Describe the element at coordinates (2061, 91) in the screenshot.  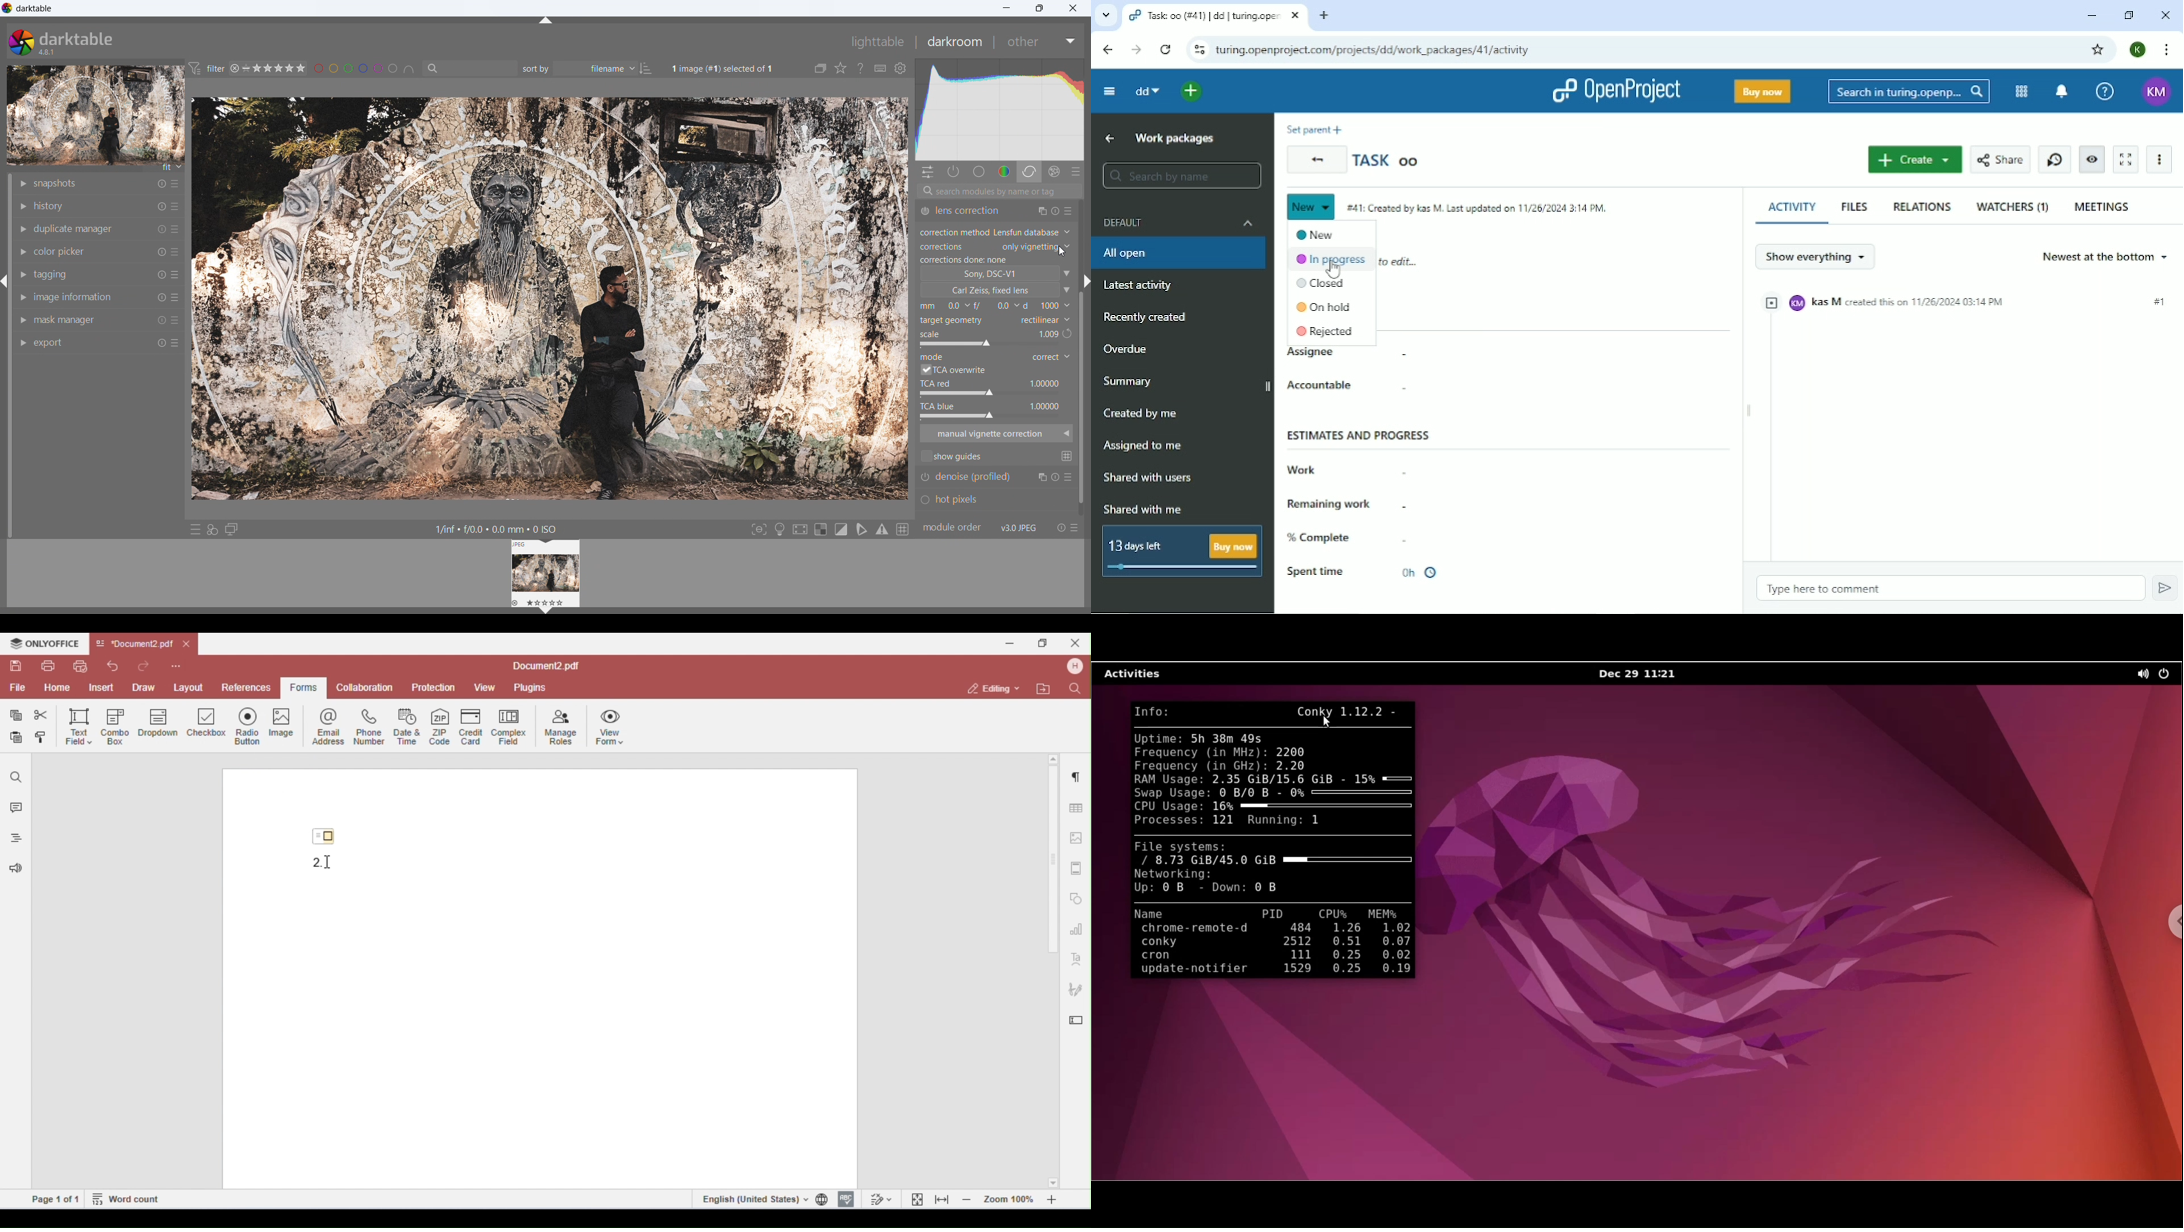
I see `To notification center` at that location.